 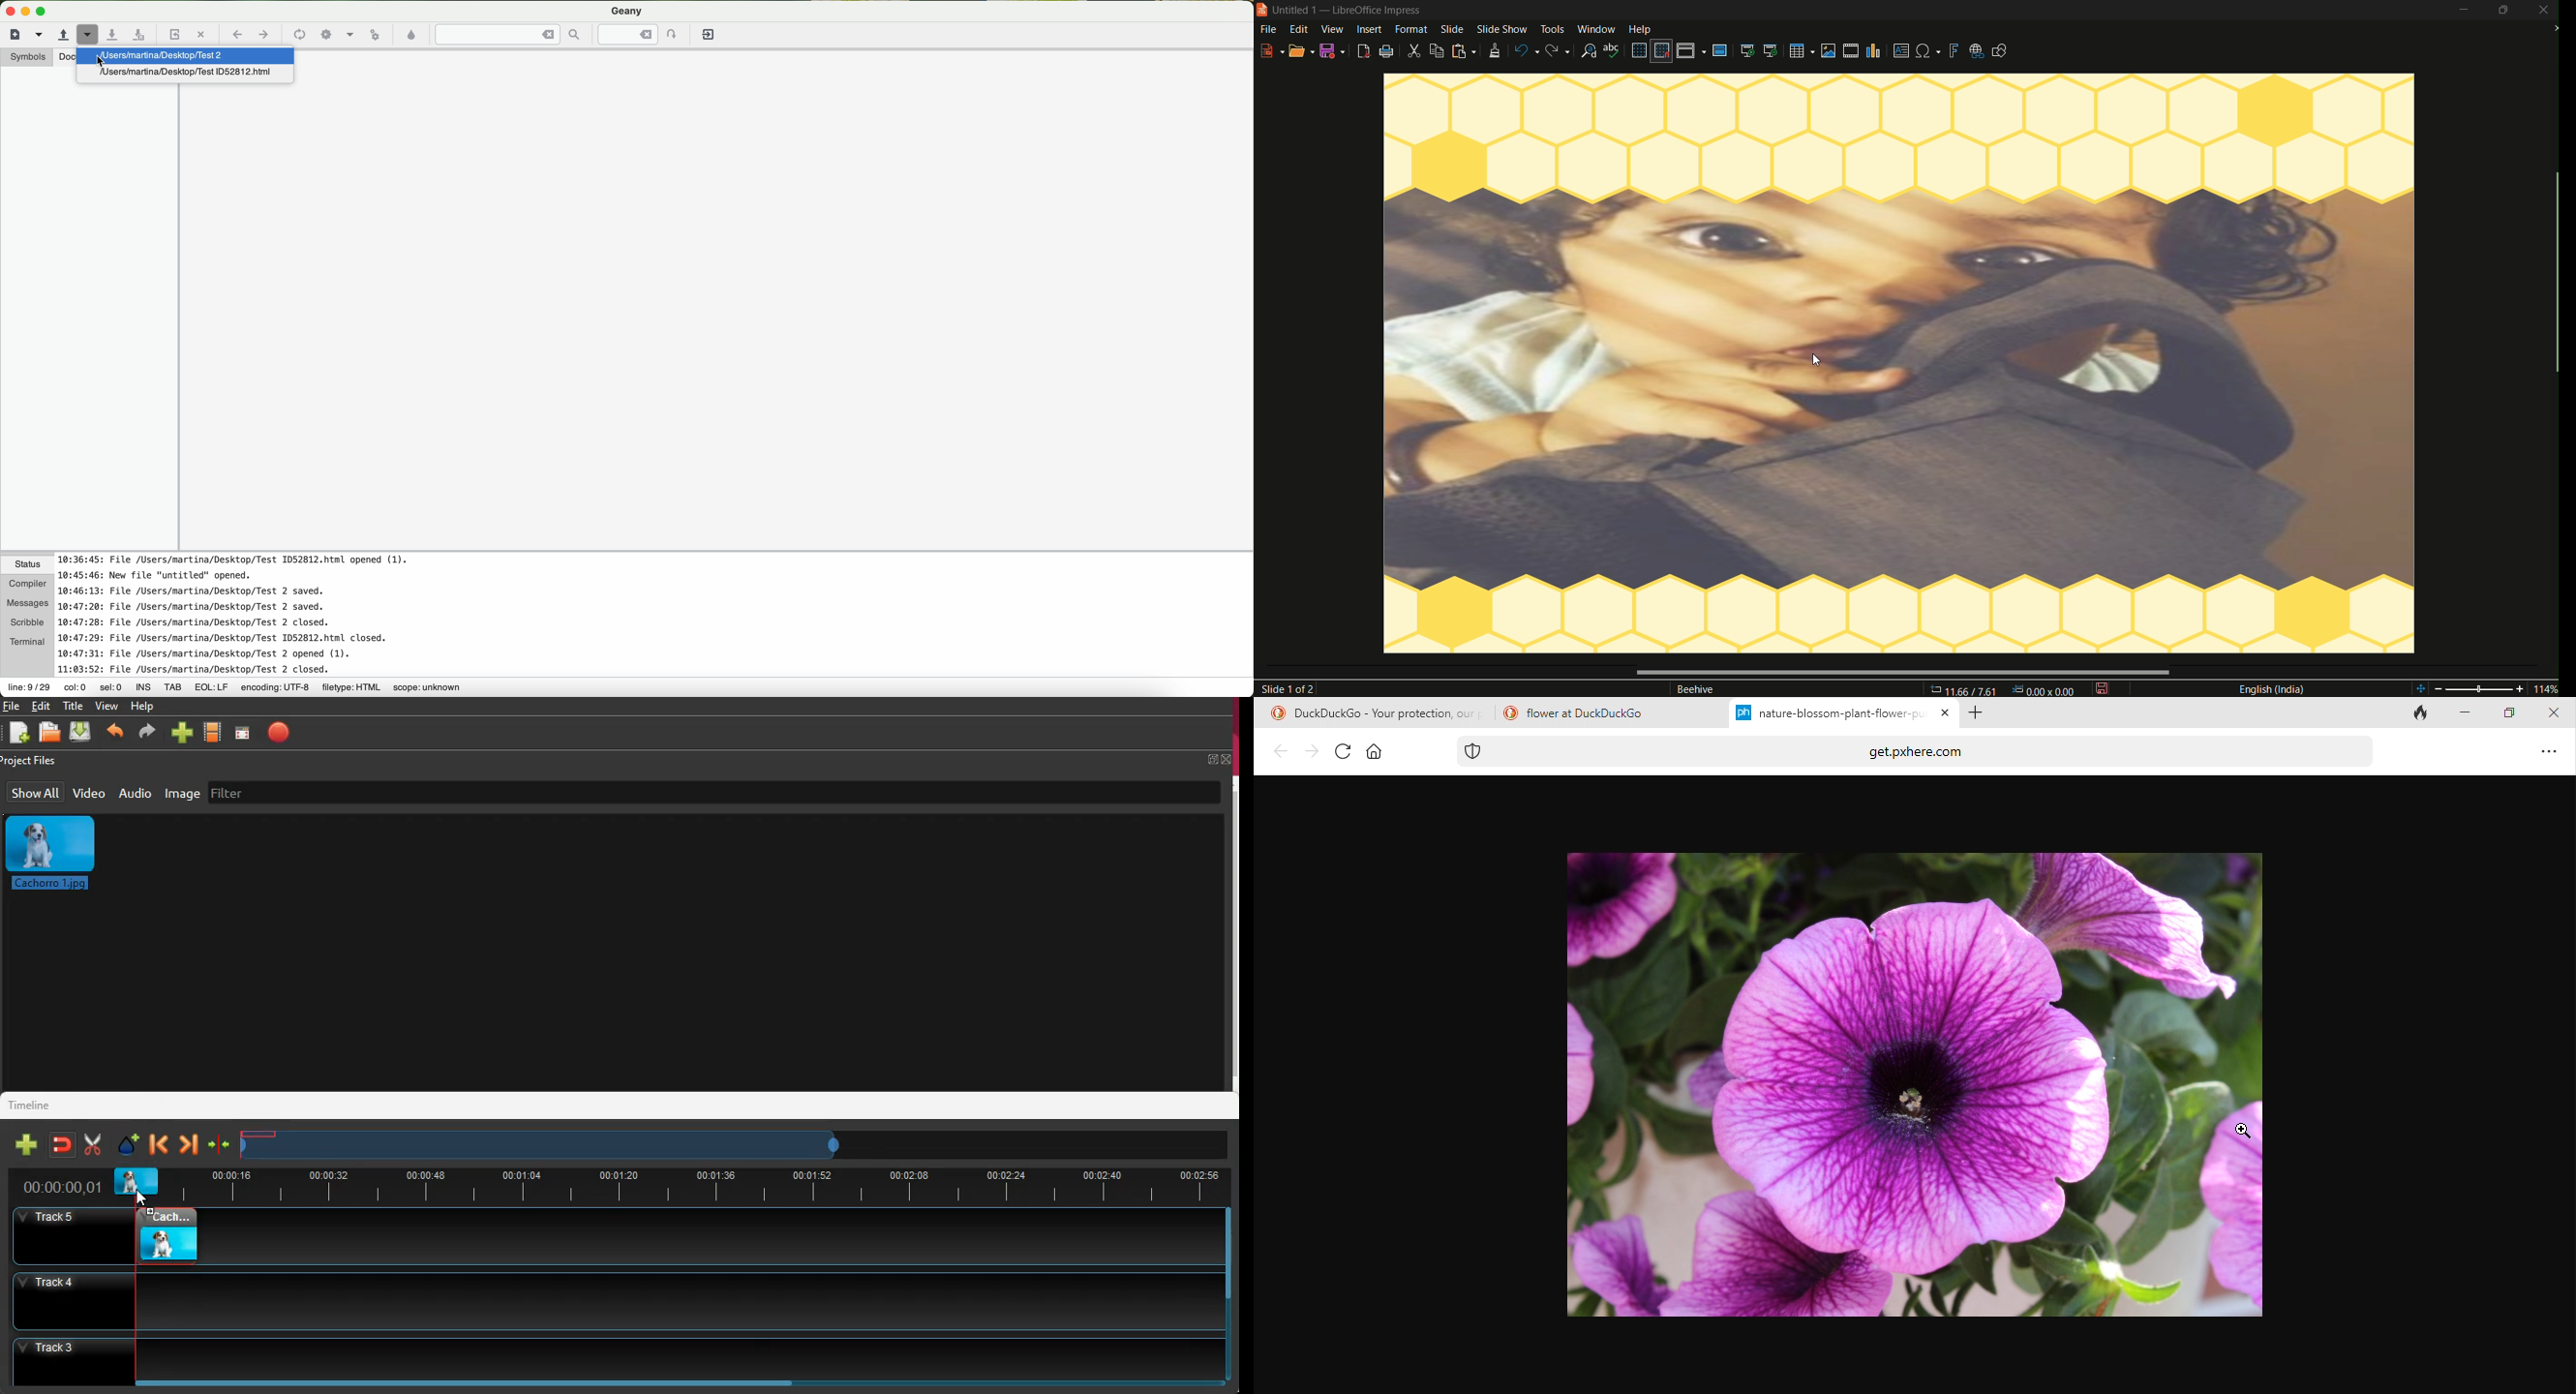 I want to click on cut, so click(x=93, y=1144).